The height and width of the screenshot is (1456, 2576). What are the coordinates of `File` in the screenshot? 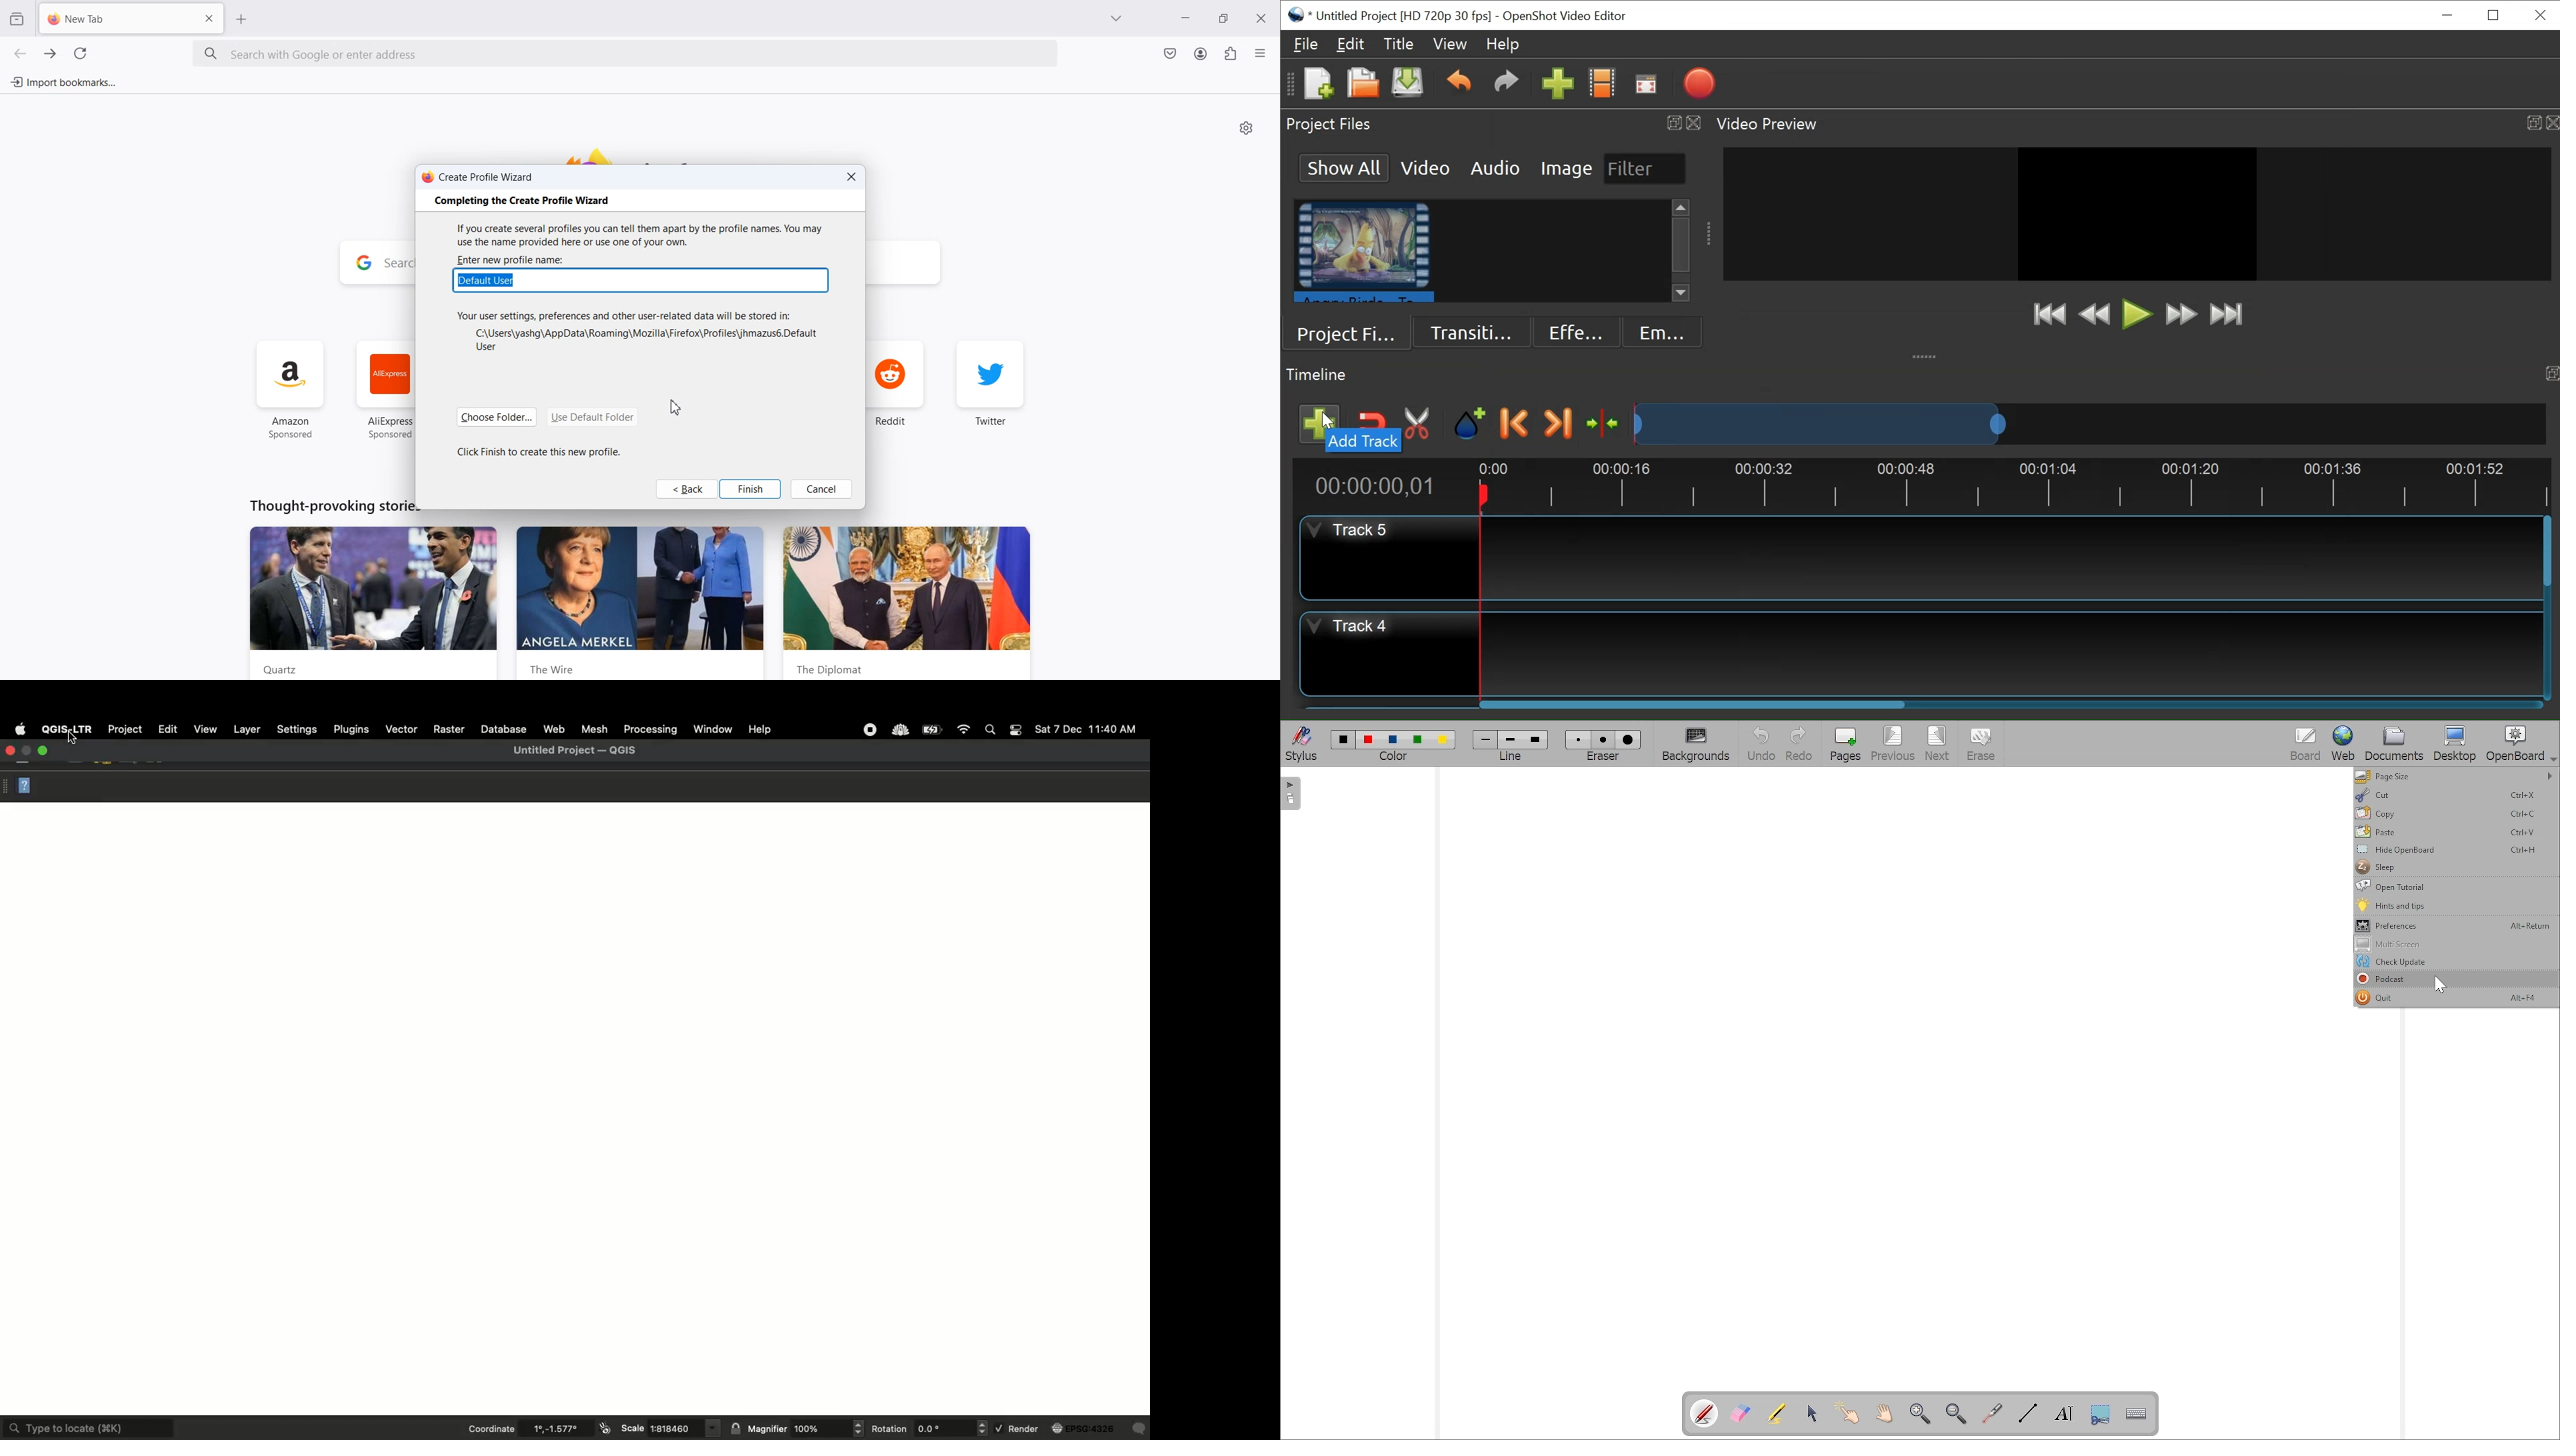 It's located at (1306, 45).